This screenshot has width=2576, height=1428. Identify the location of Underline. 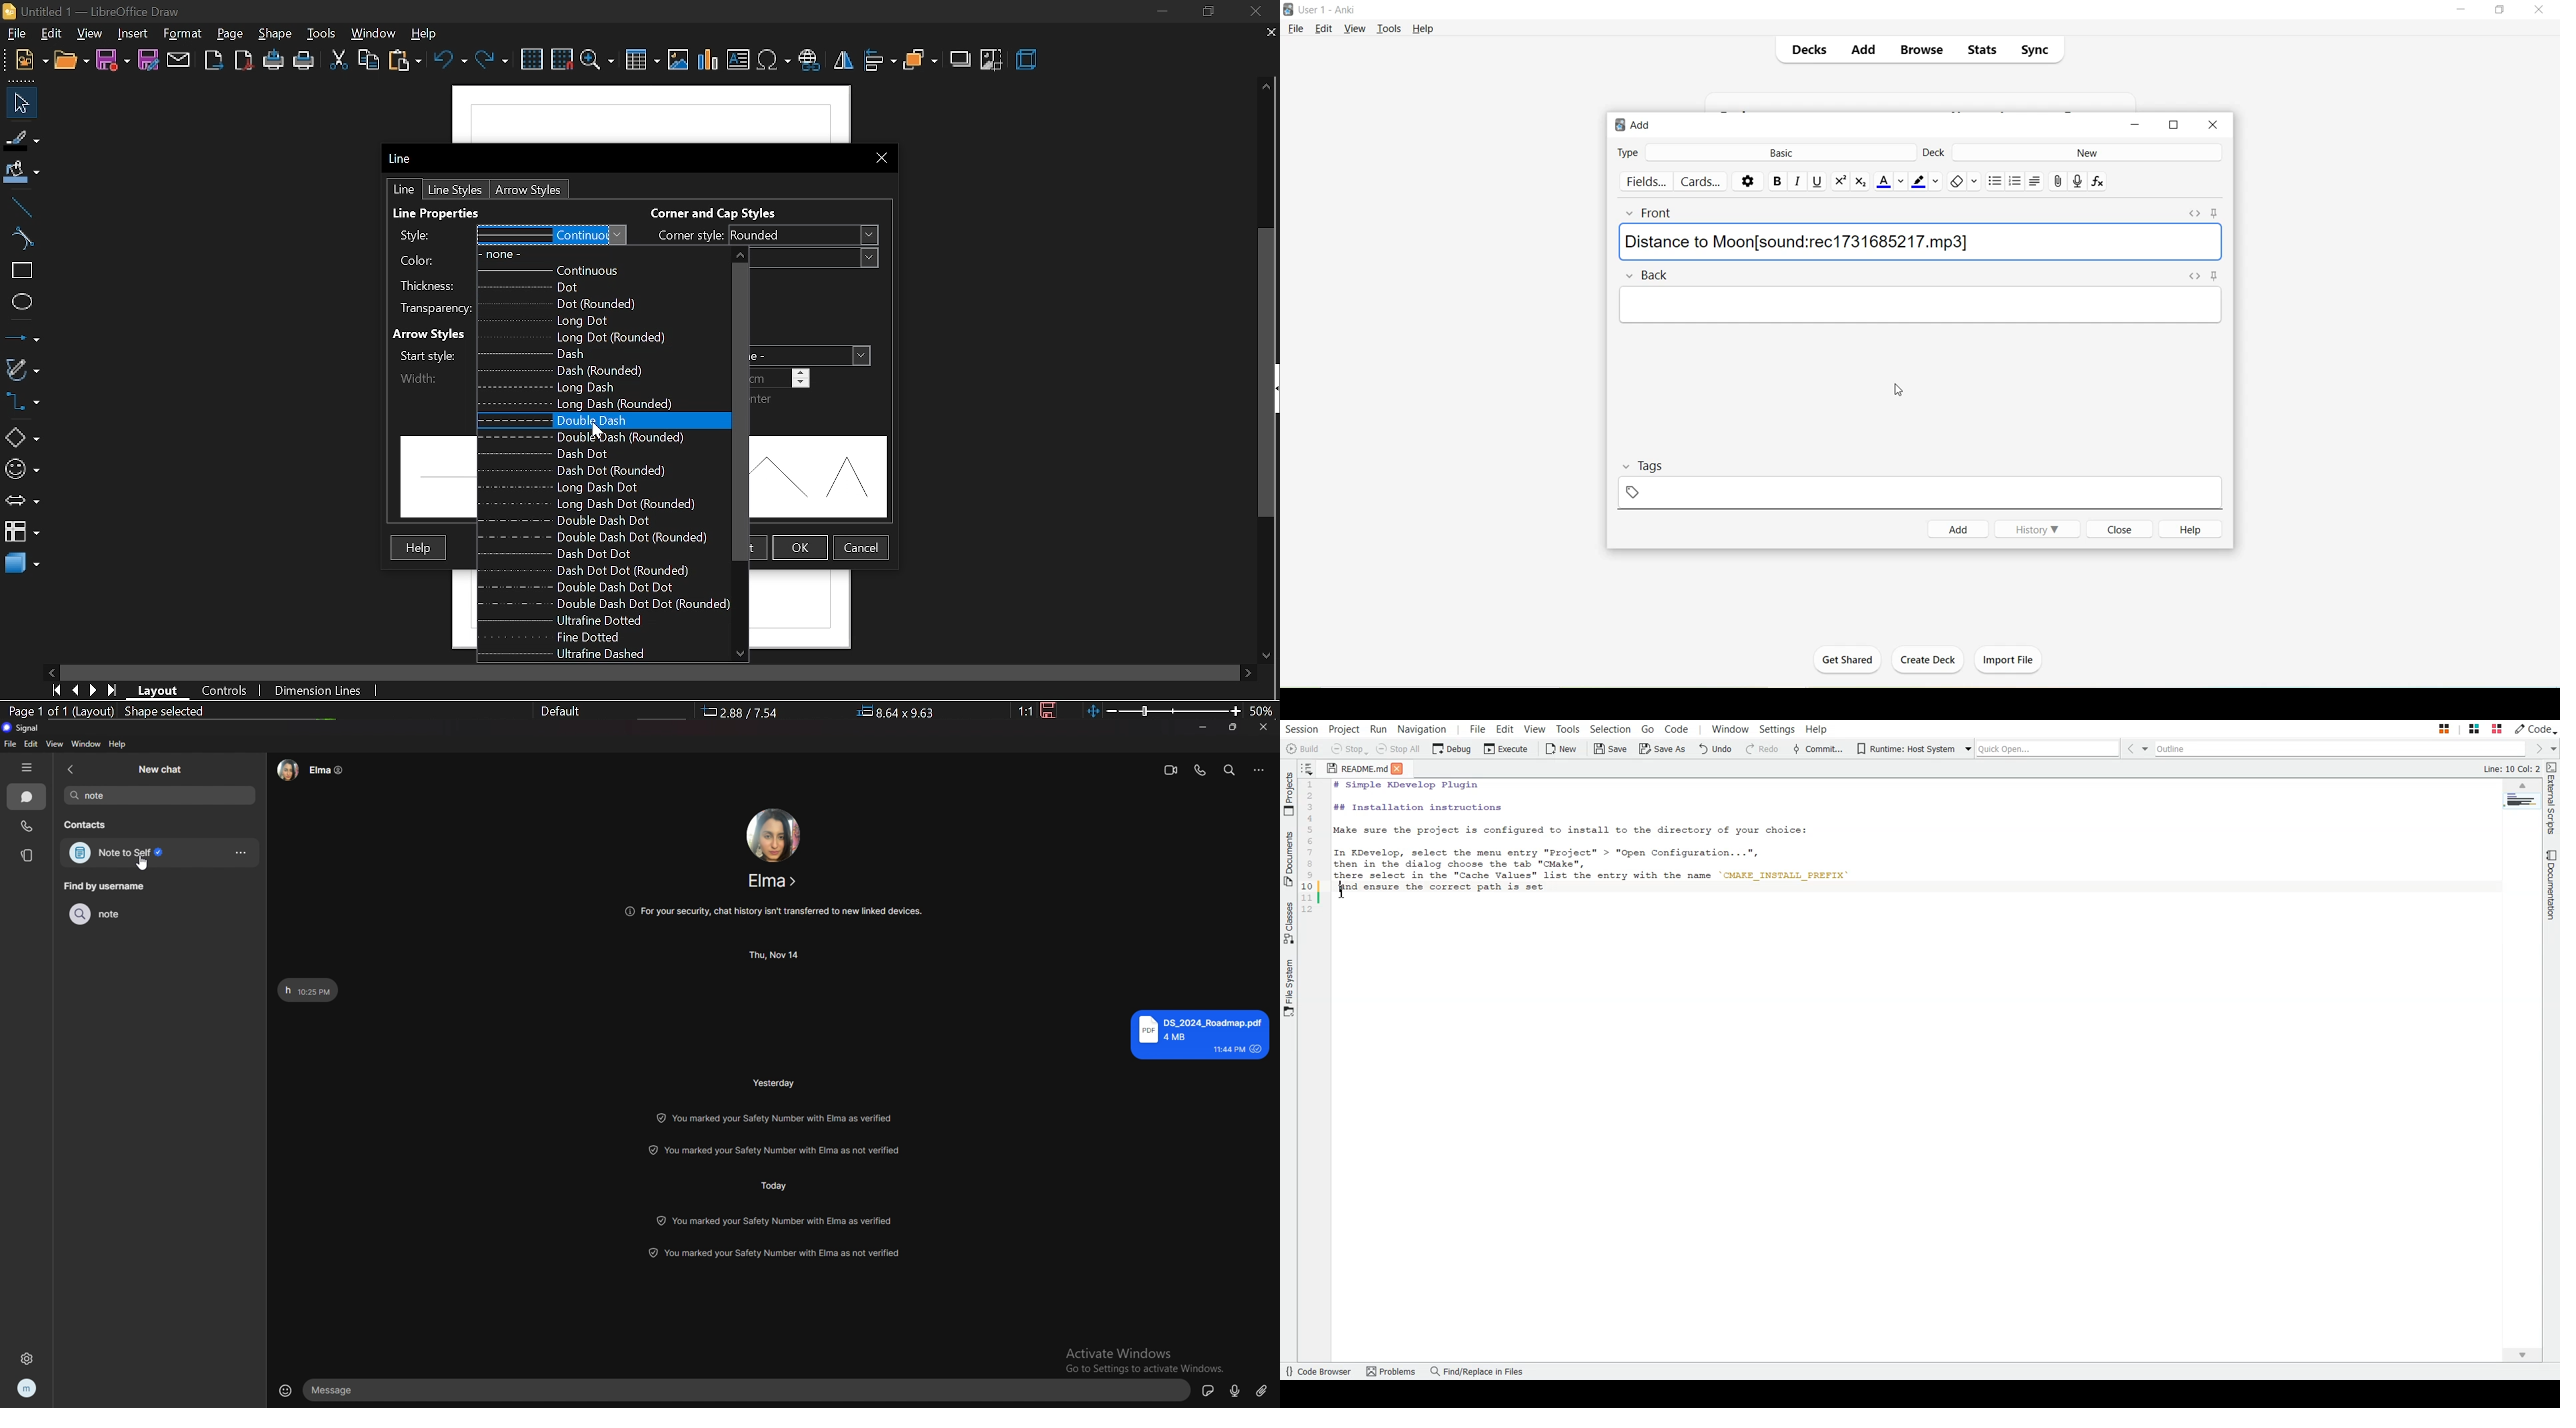
(1819, 182).